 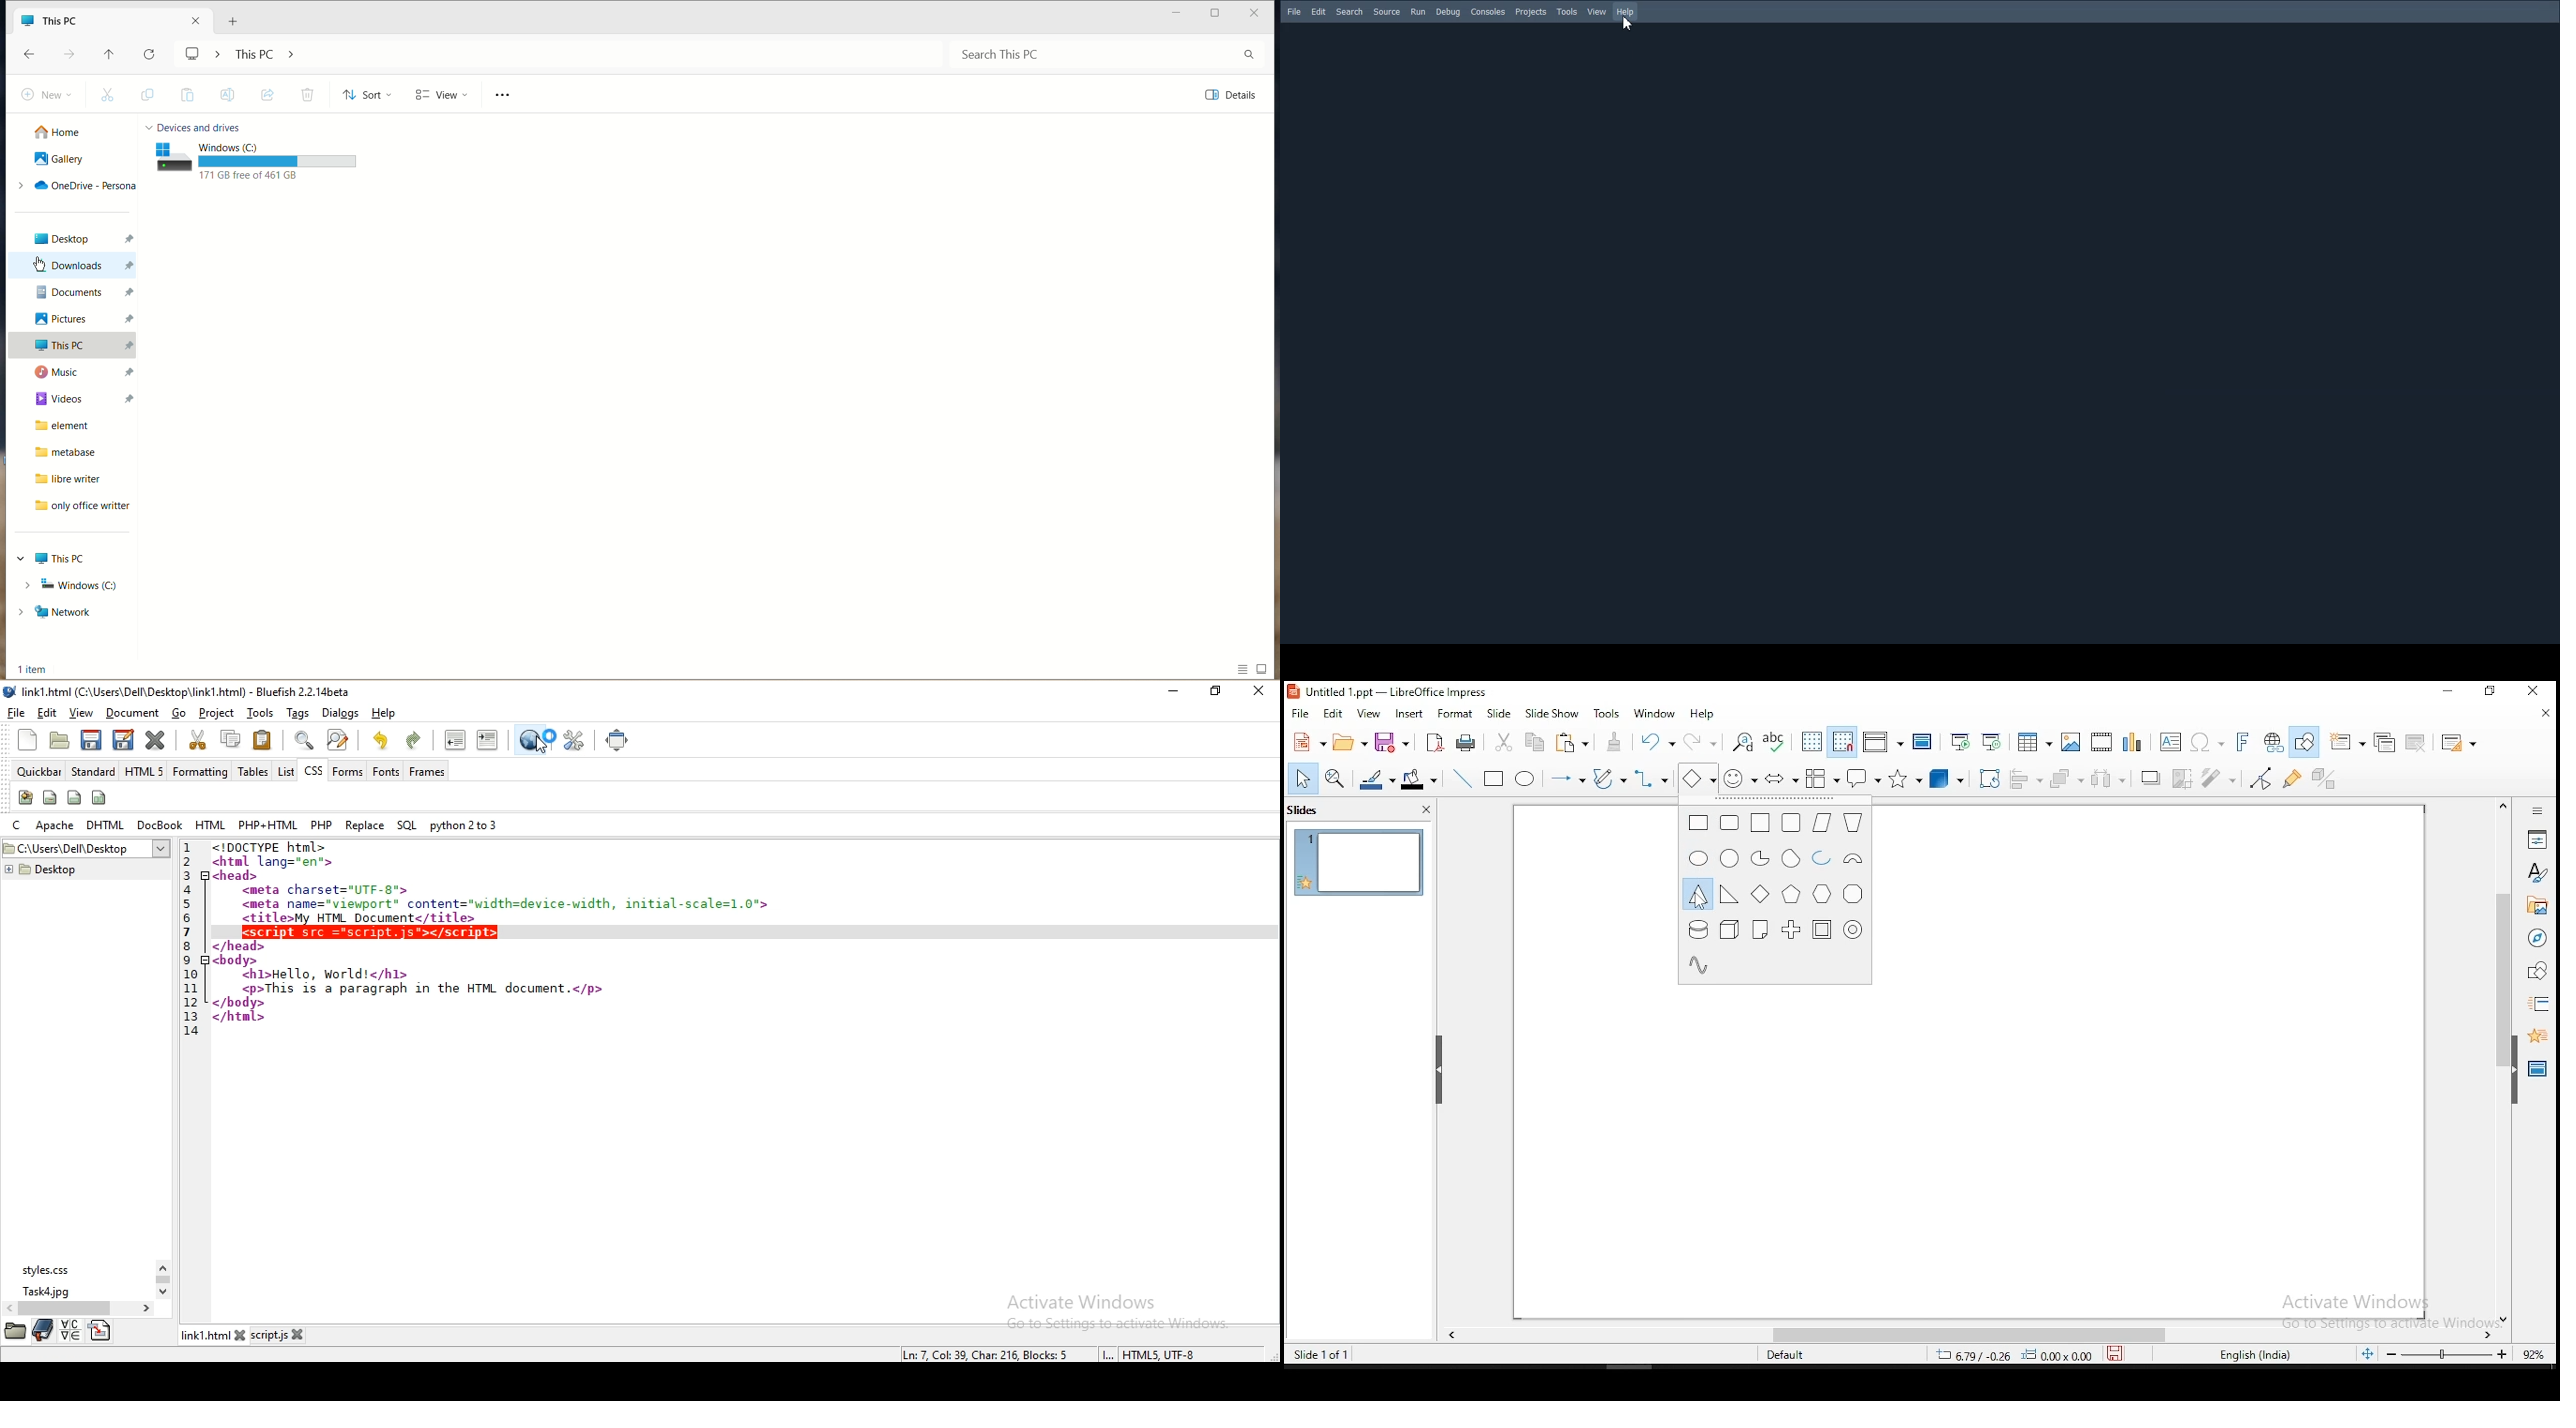 What do you see at coordinates (187, 947) in the screenshot?
I see `8` at bounding box center [187, 947].